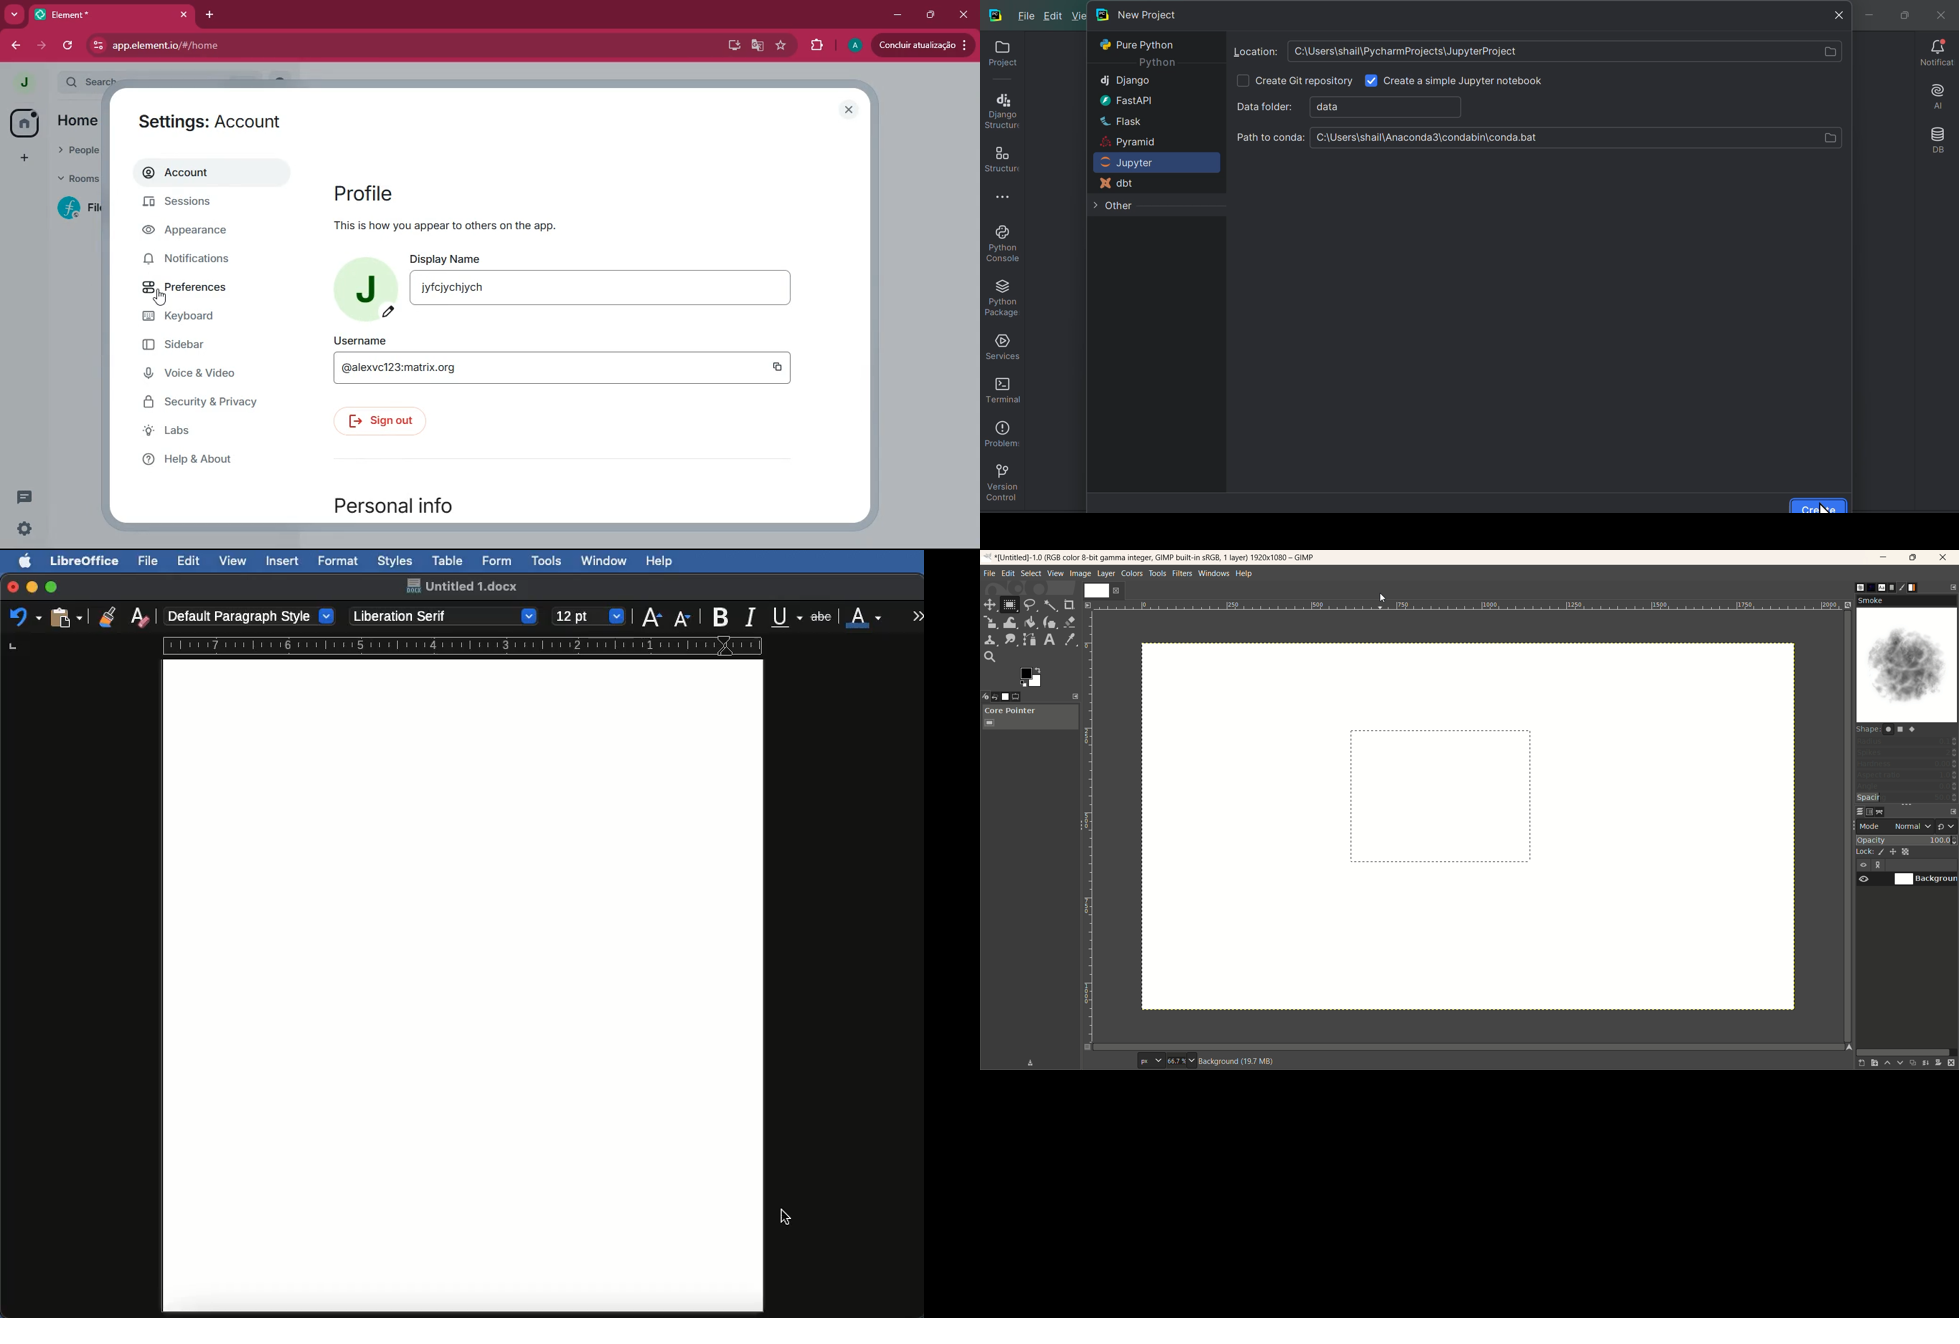 This screenshot has height=1344, width=1960. I want to click on Services, so click(1001, 345).